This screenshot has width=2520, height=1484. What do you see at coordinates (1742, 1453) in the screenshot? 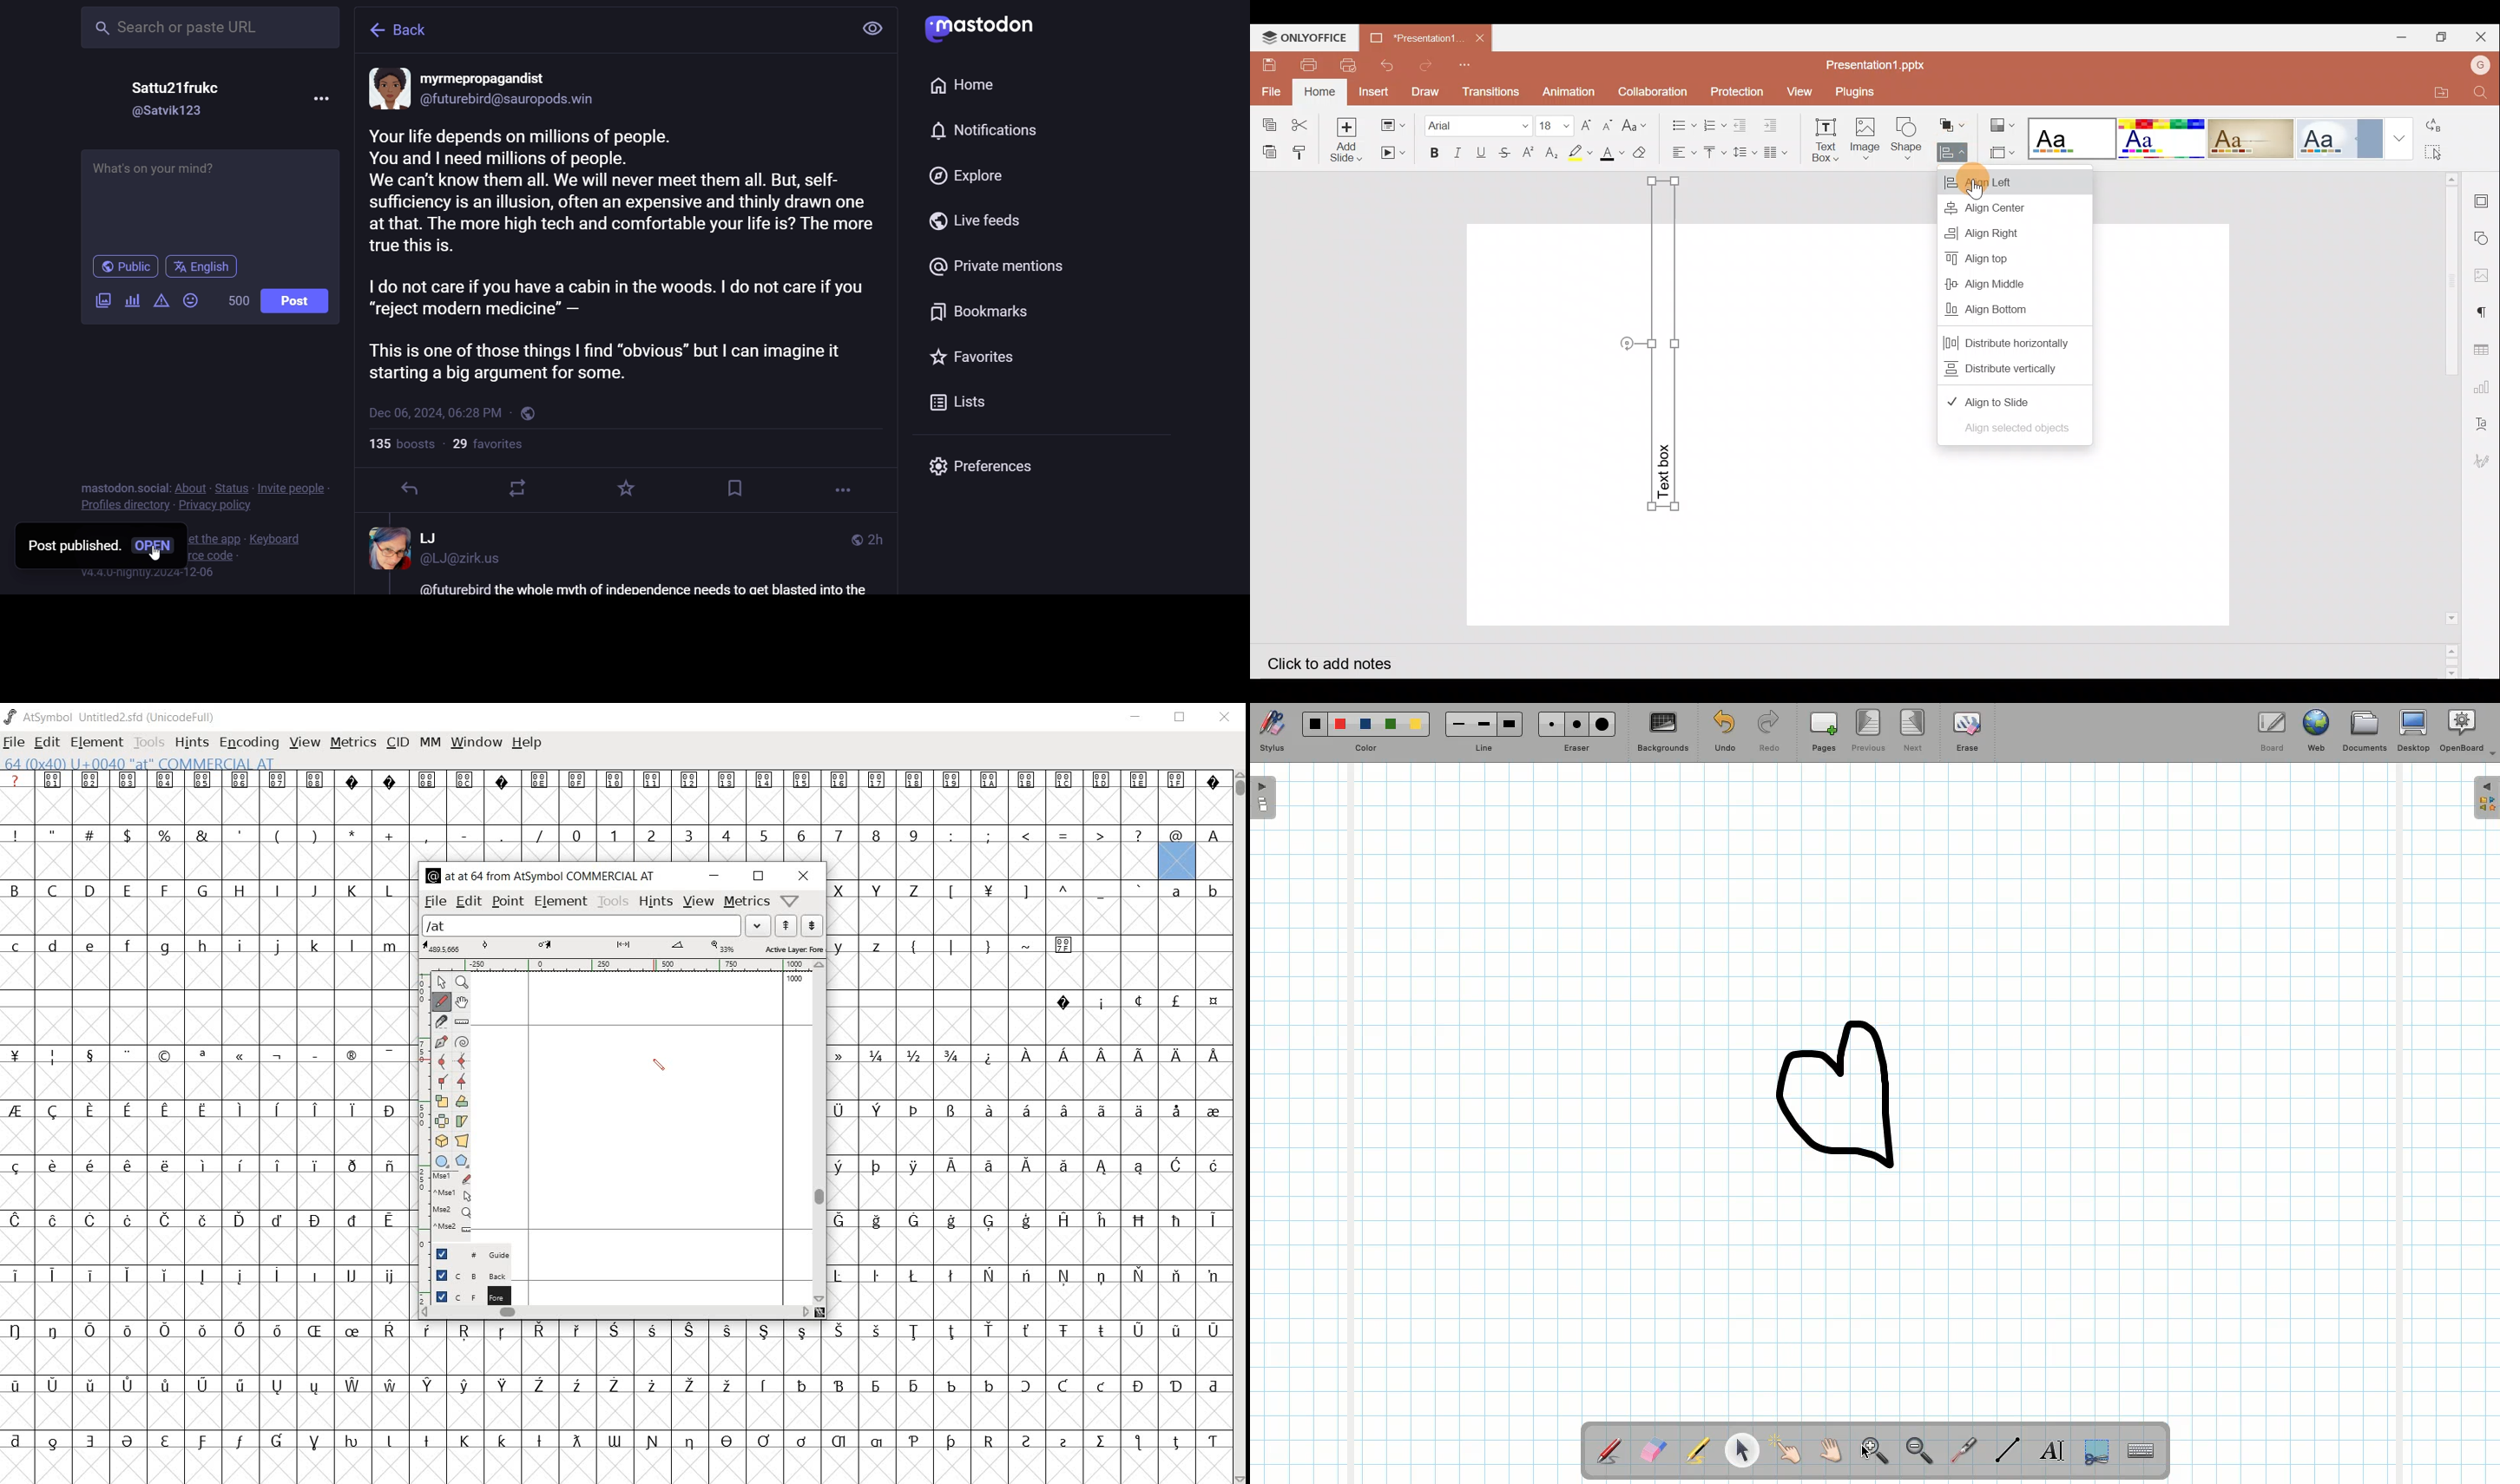
I see `Mouse` at bounding box center [1742, 1453].